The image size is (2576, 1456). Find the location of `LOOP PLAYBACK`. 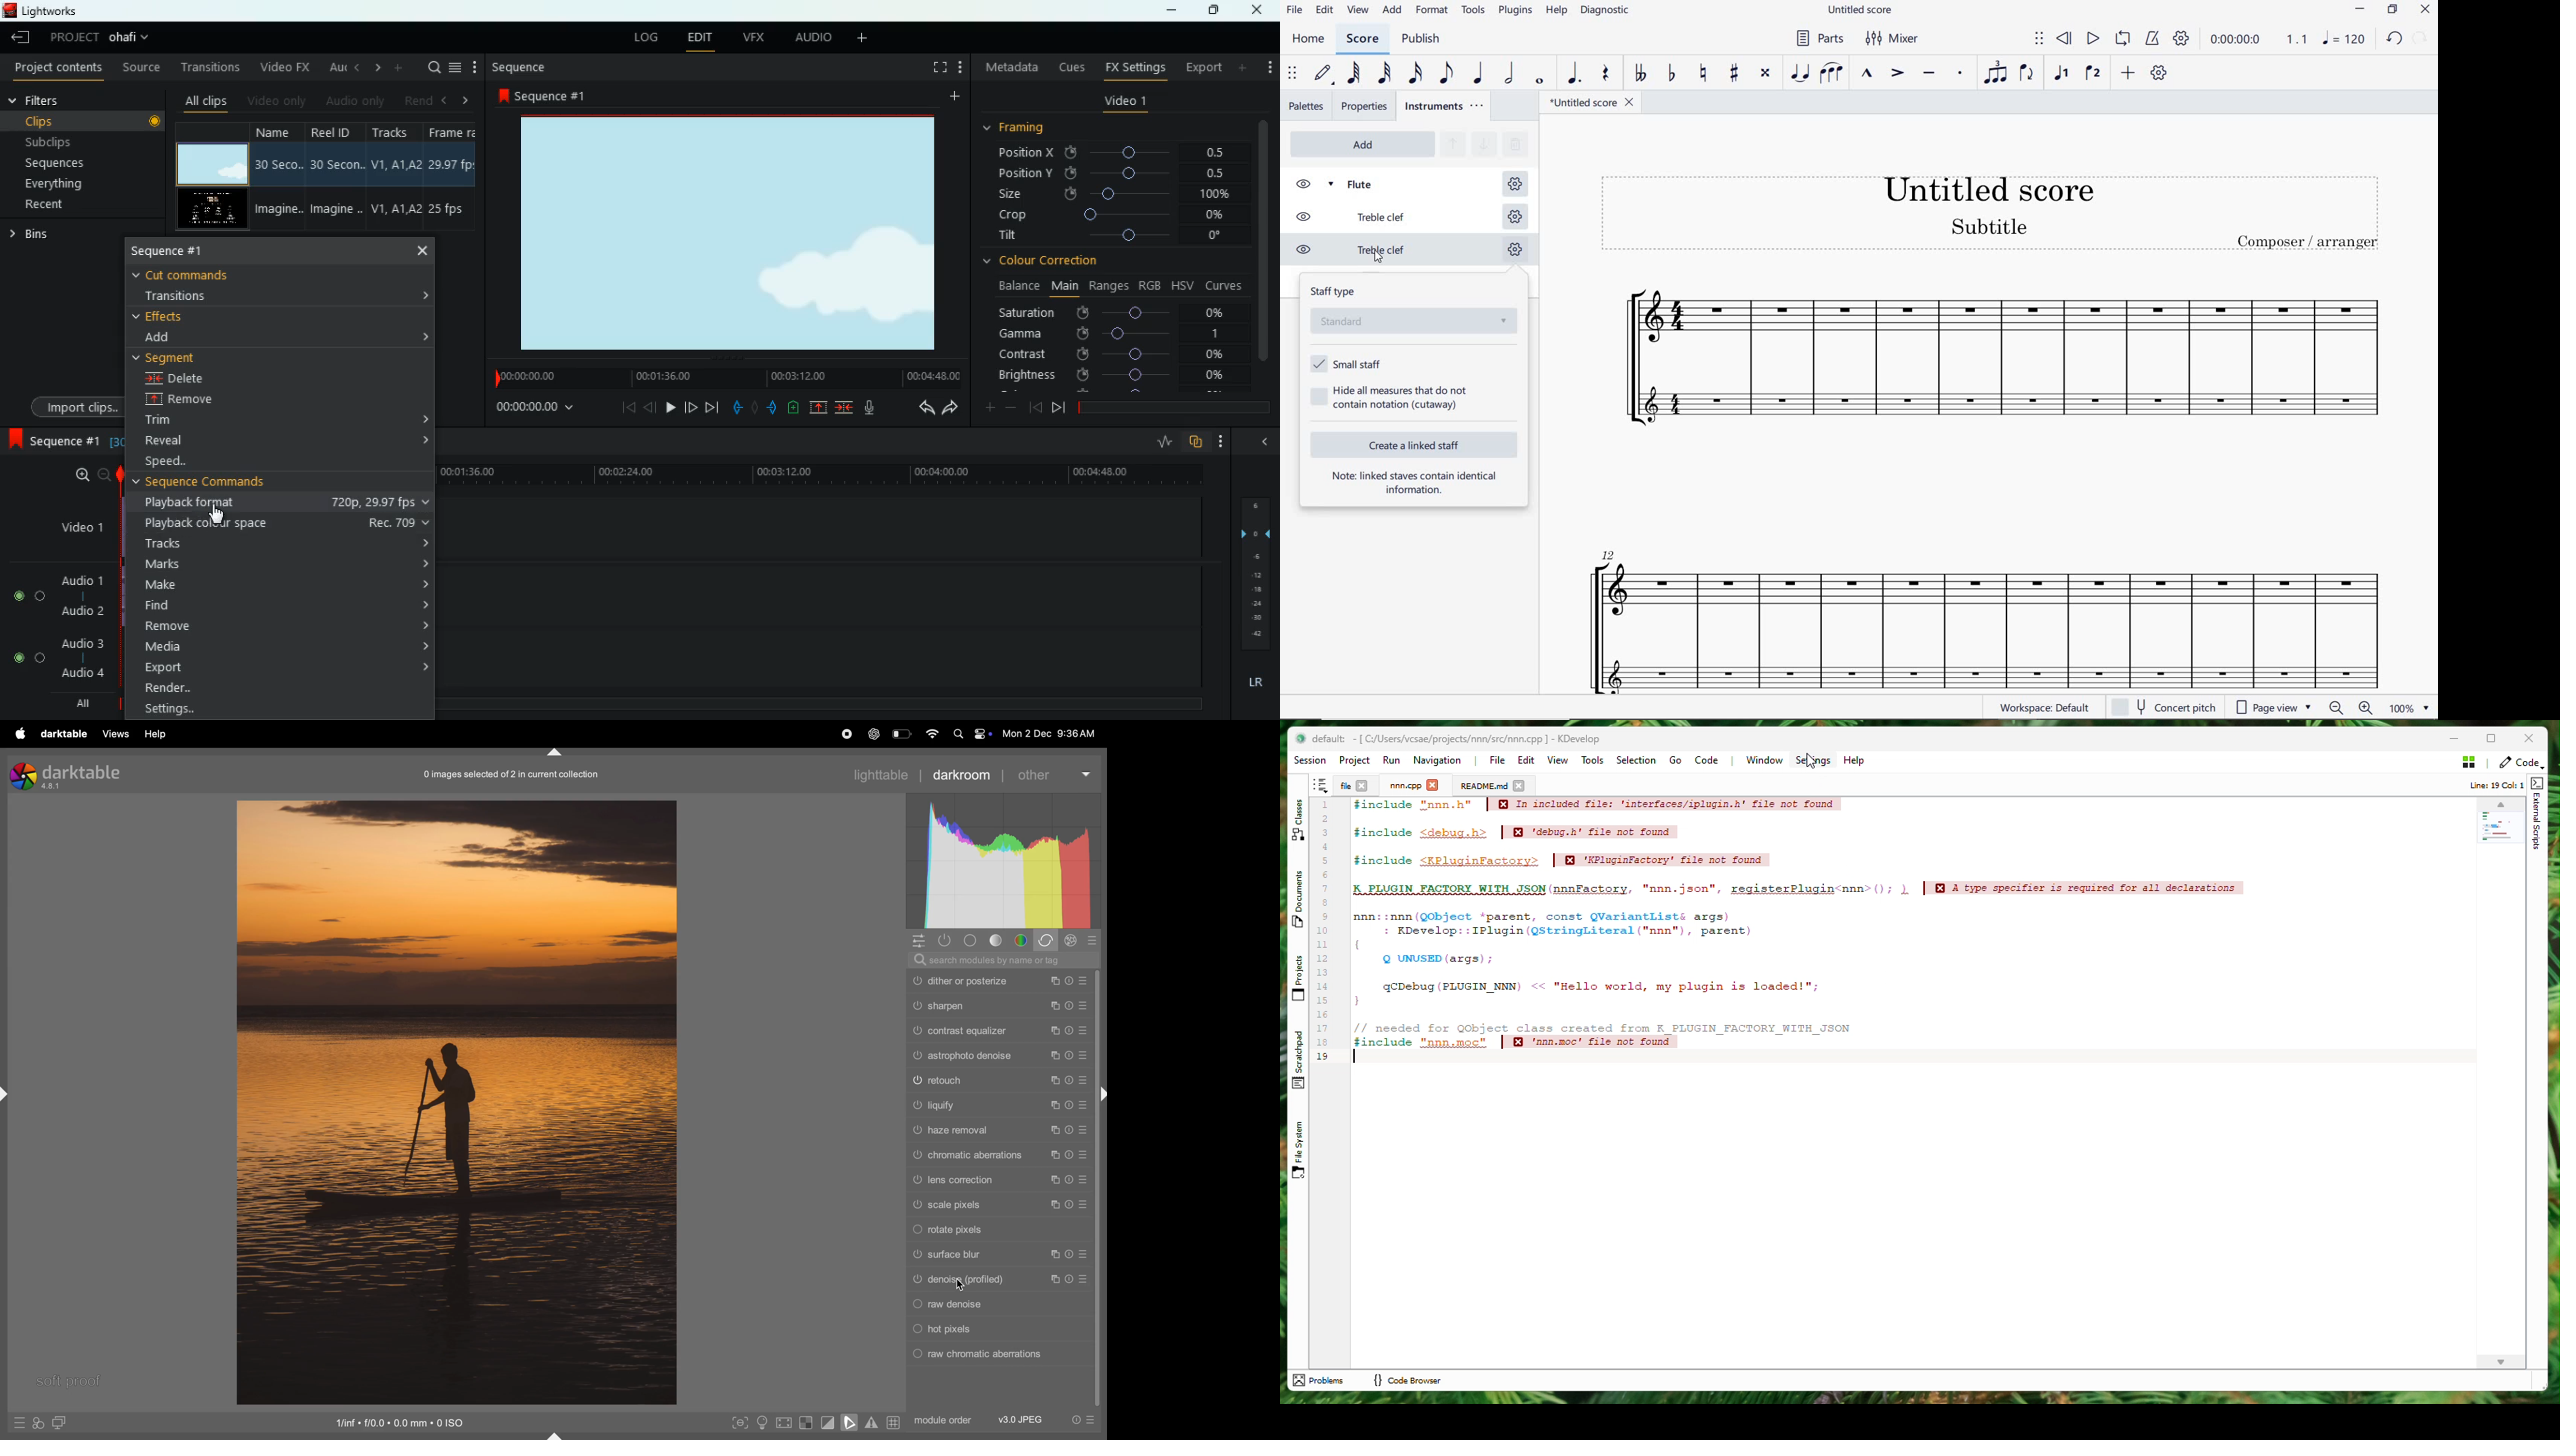

LOOP PLAYBACK is located at coordinates (2122, 41).